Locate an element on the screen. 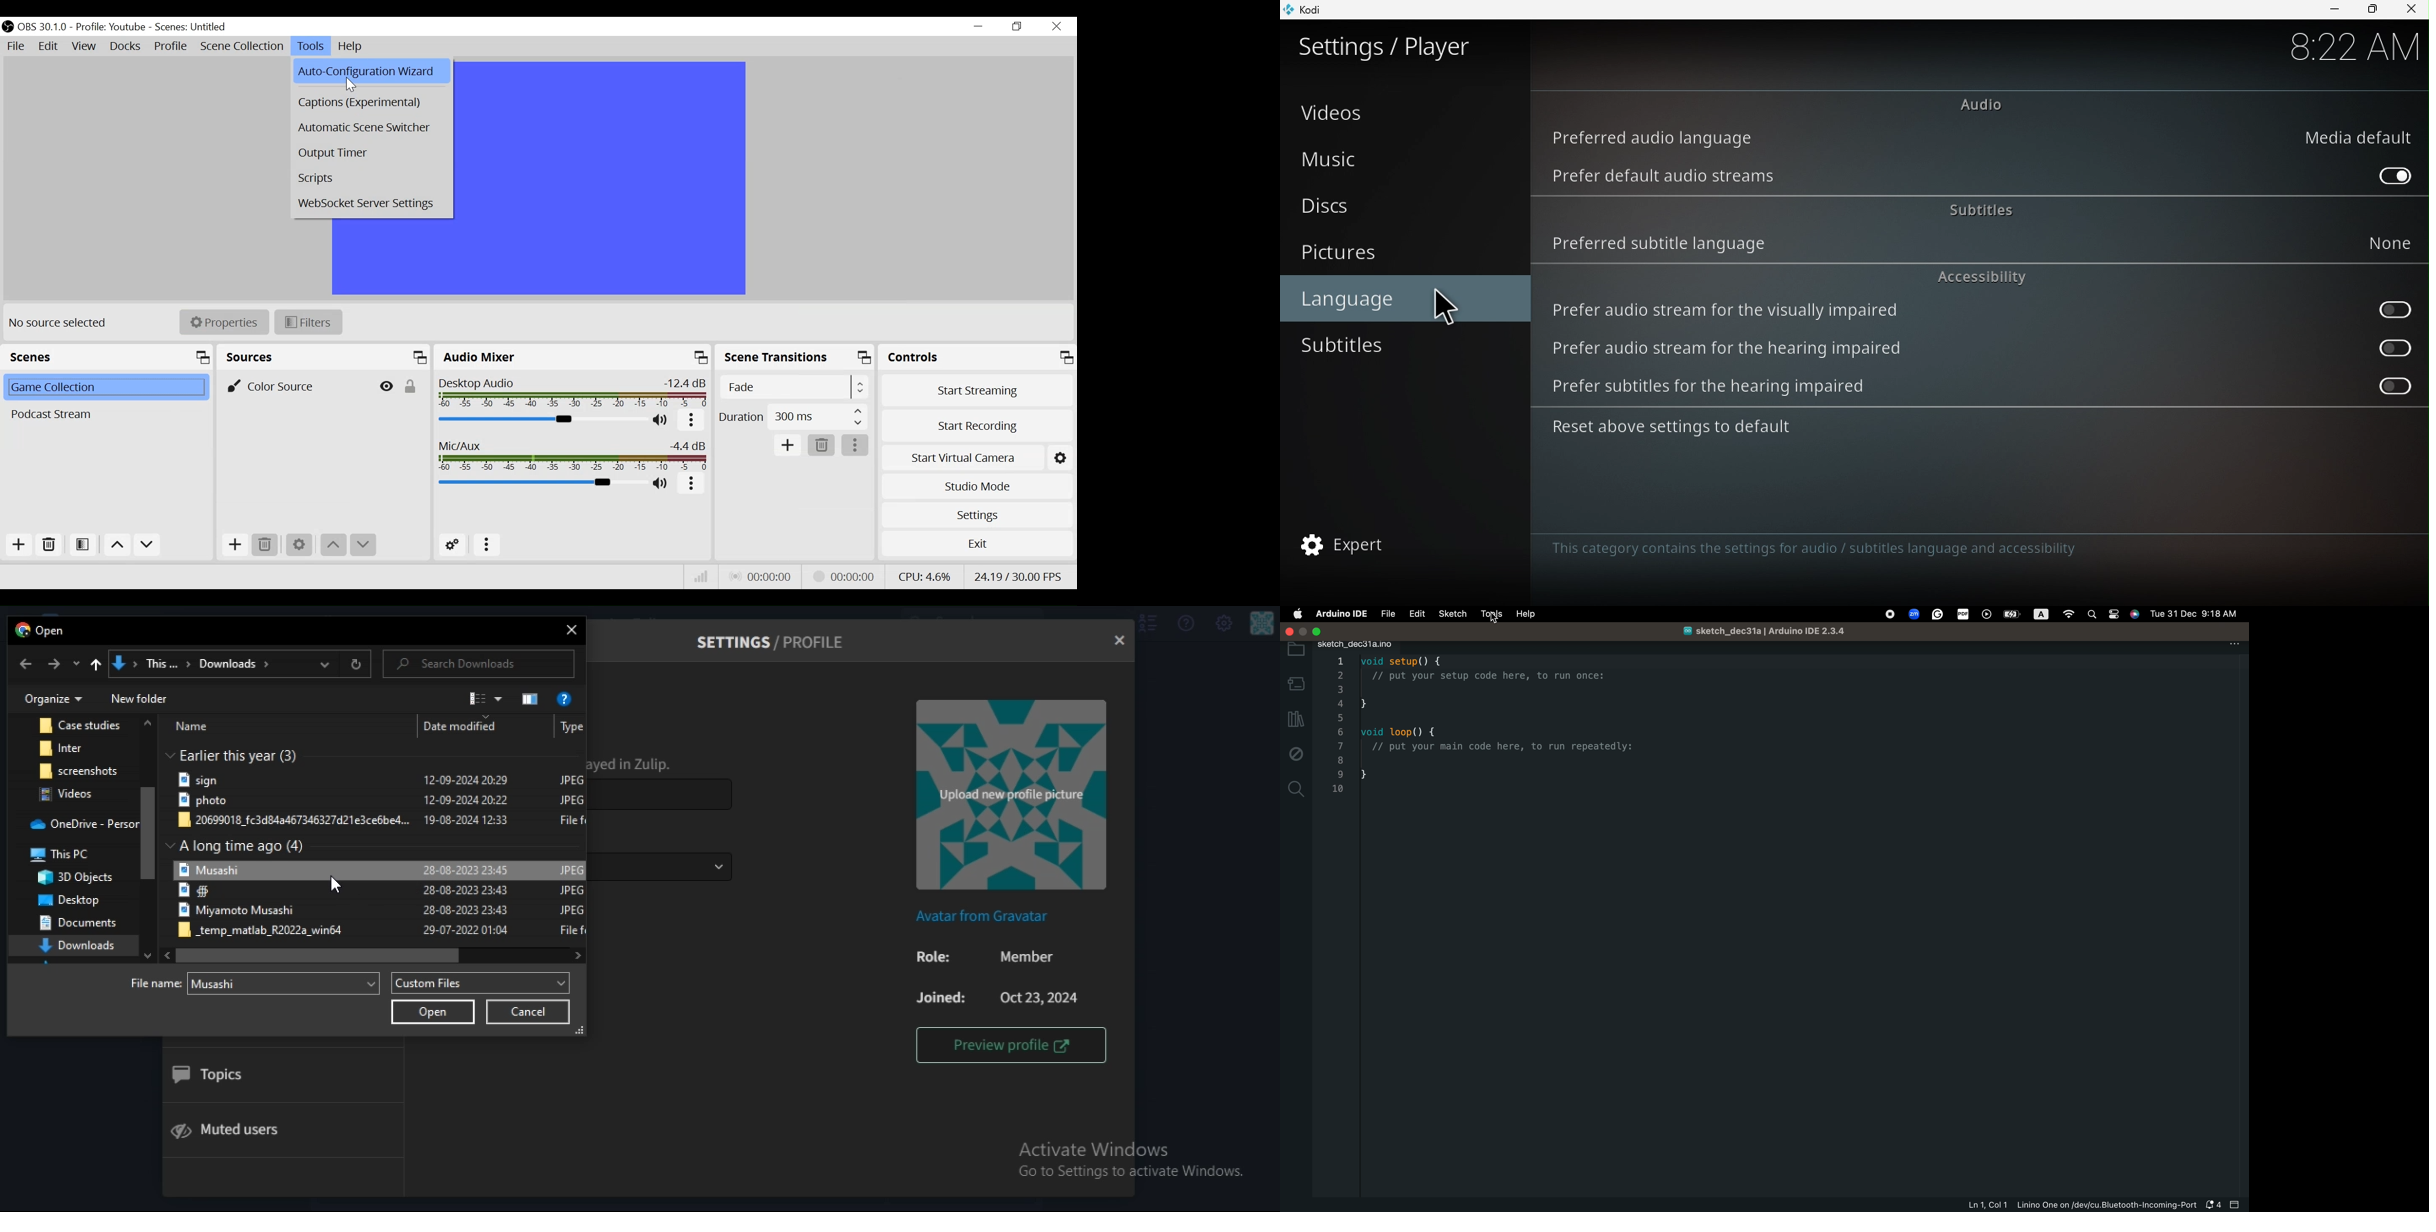 The image size is (2436, 1232). forward is located at coordinates (54, 664).